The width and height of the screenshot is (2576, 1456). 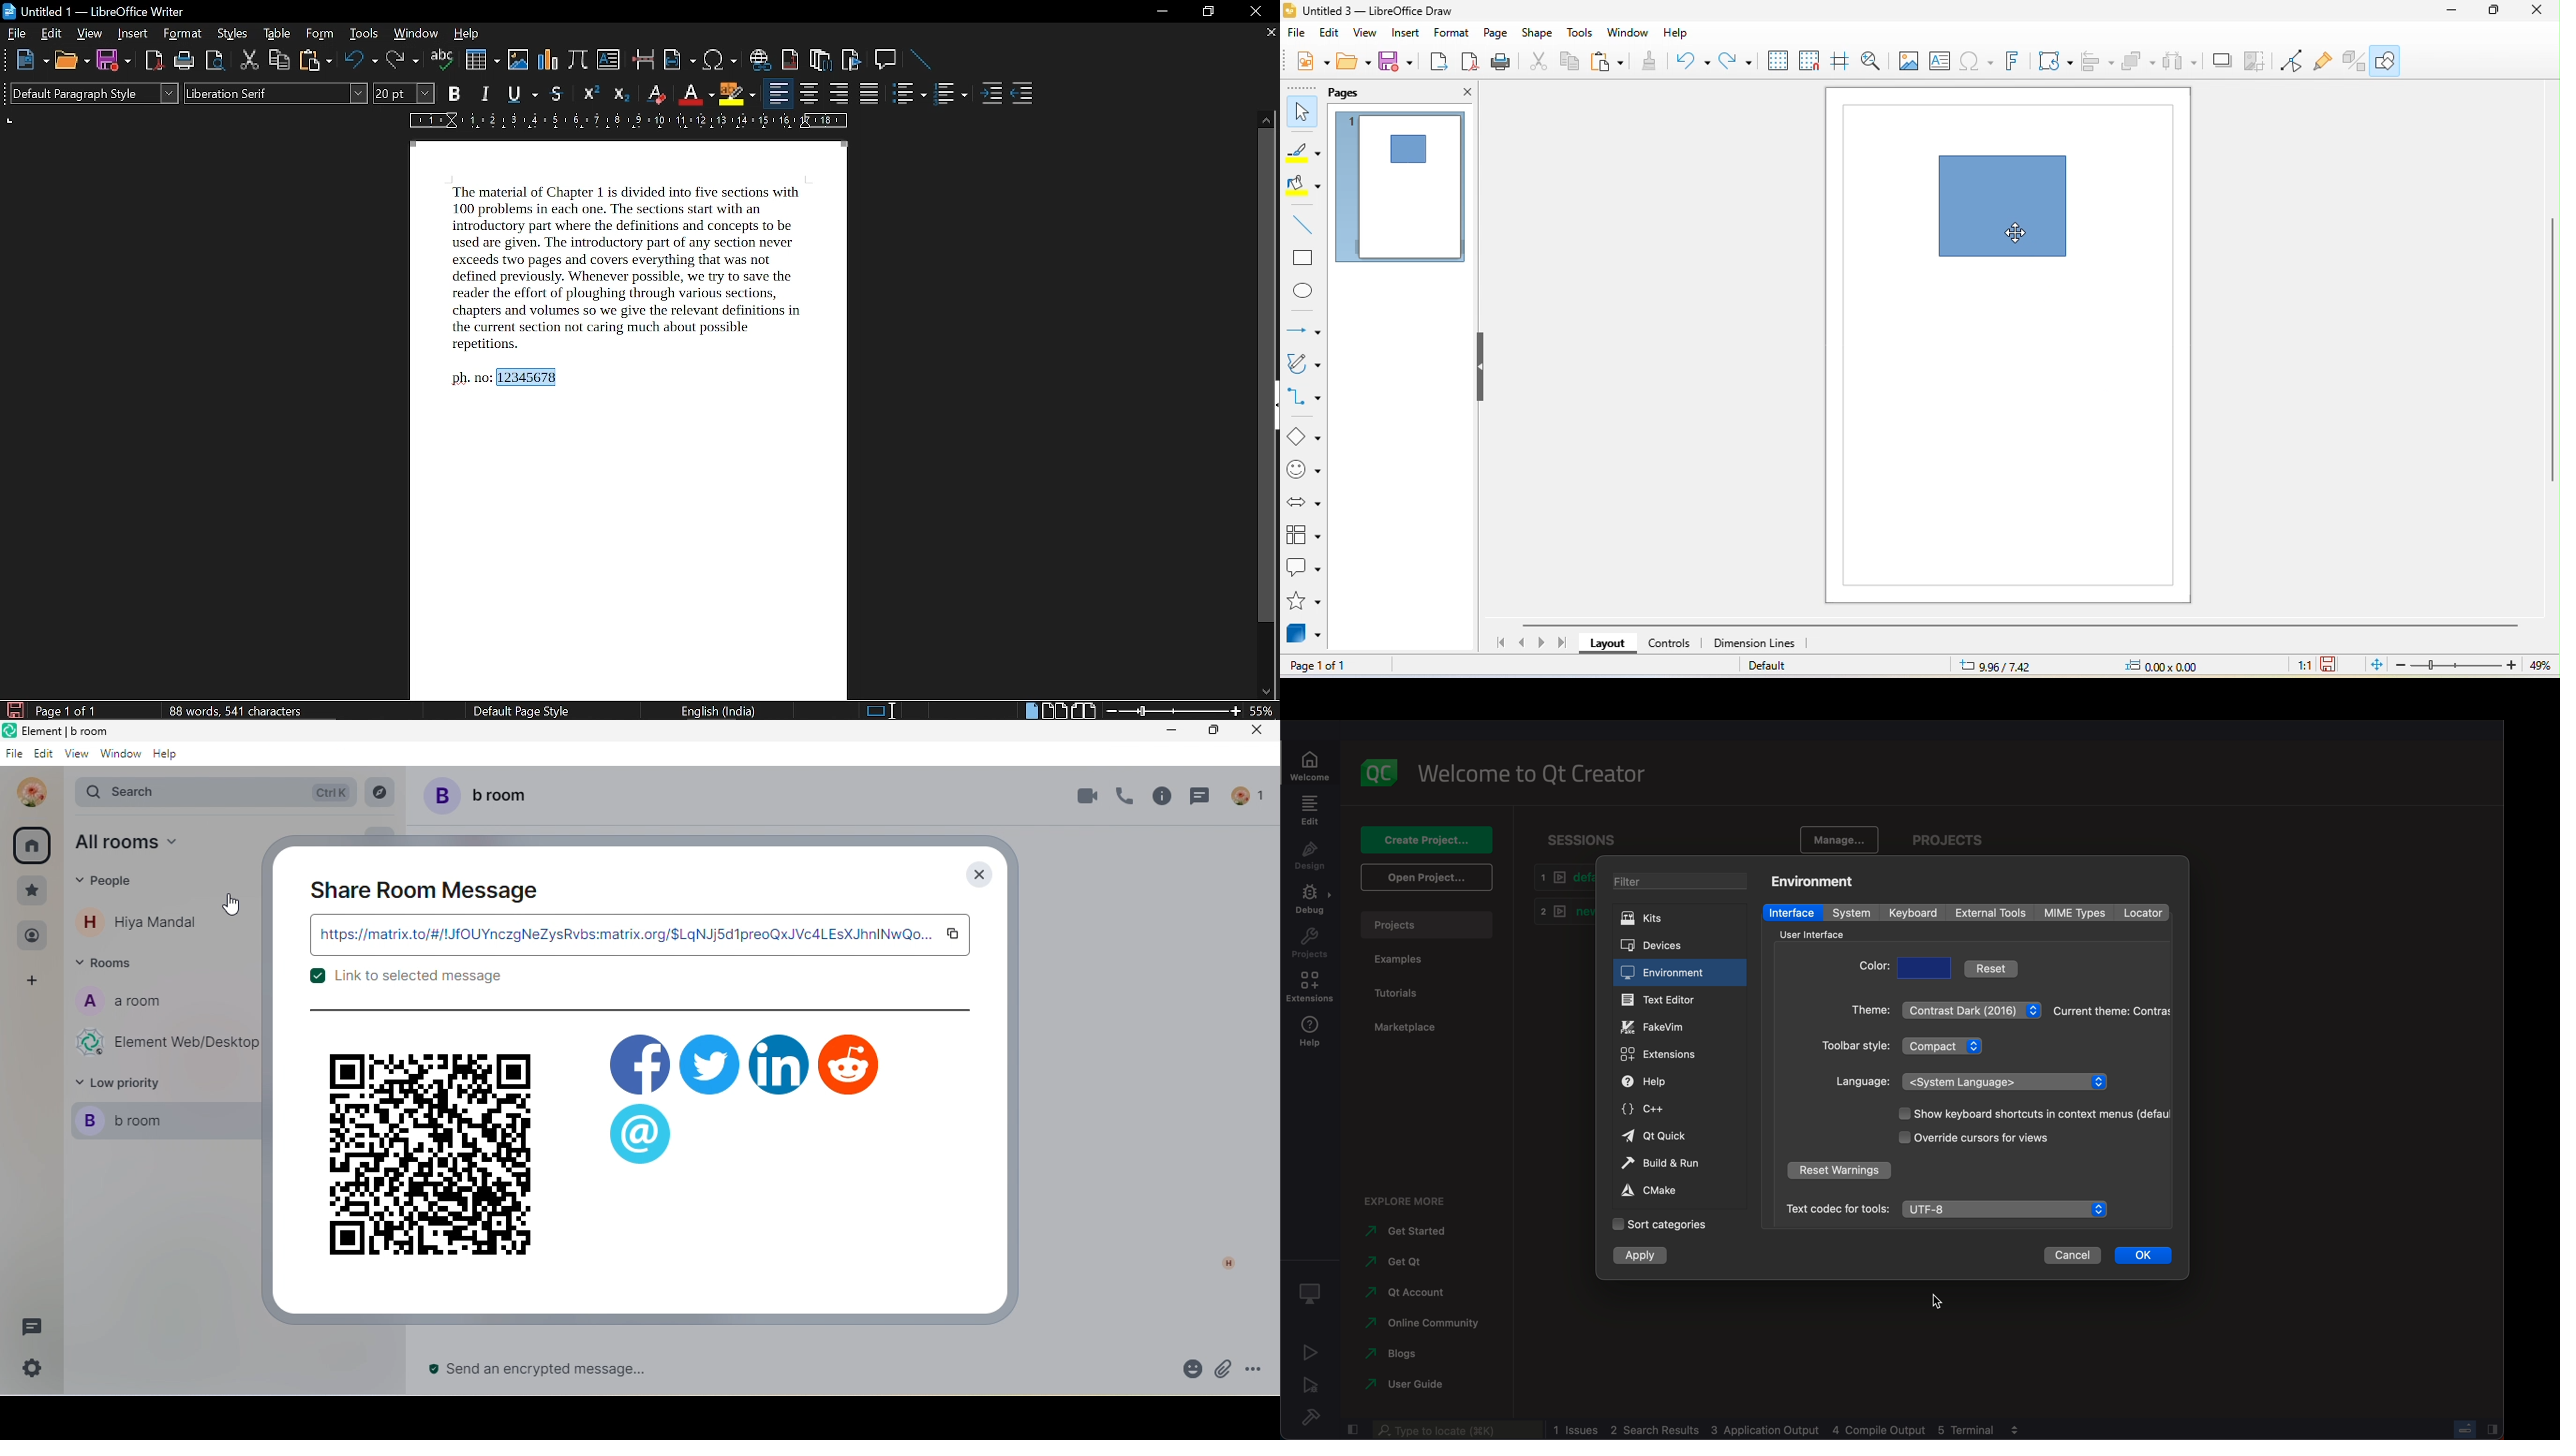 What do you see at coordinates (2170, 666) in the screenshot?
I see `0.00x0.00` at bounding box center [2170, 666].